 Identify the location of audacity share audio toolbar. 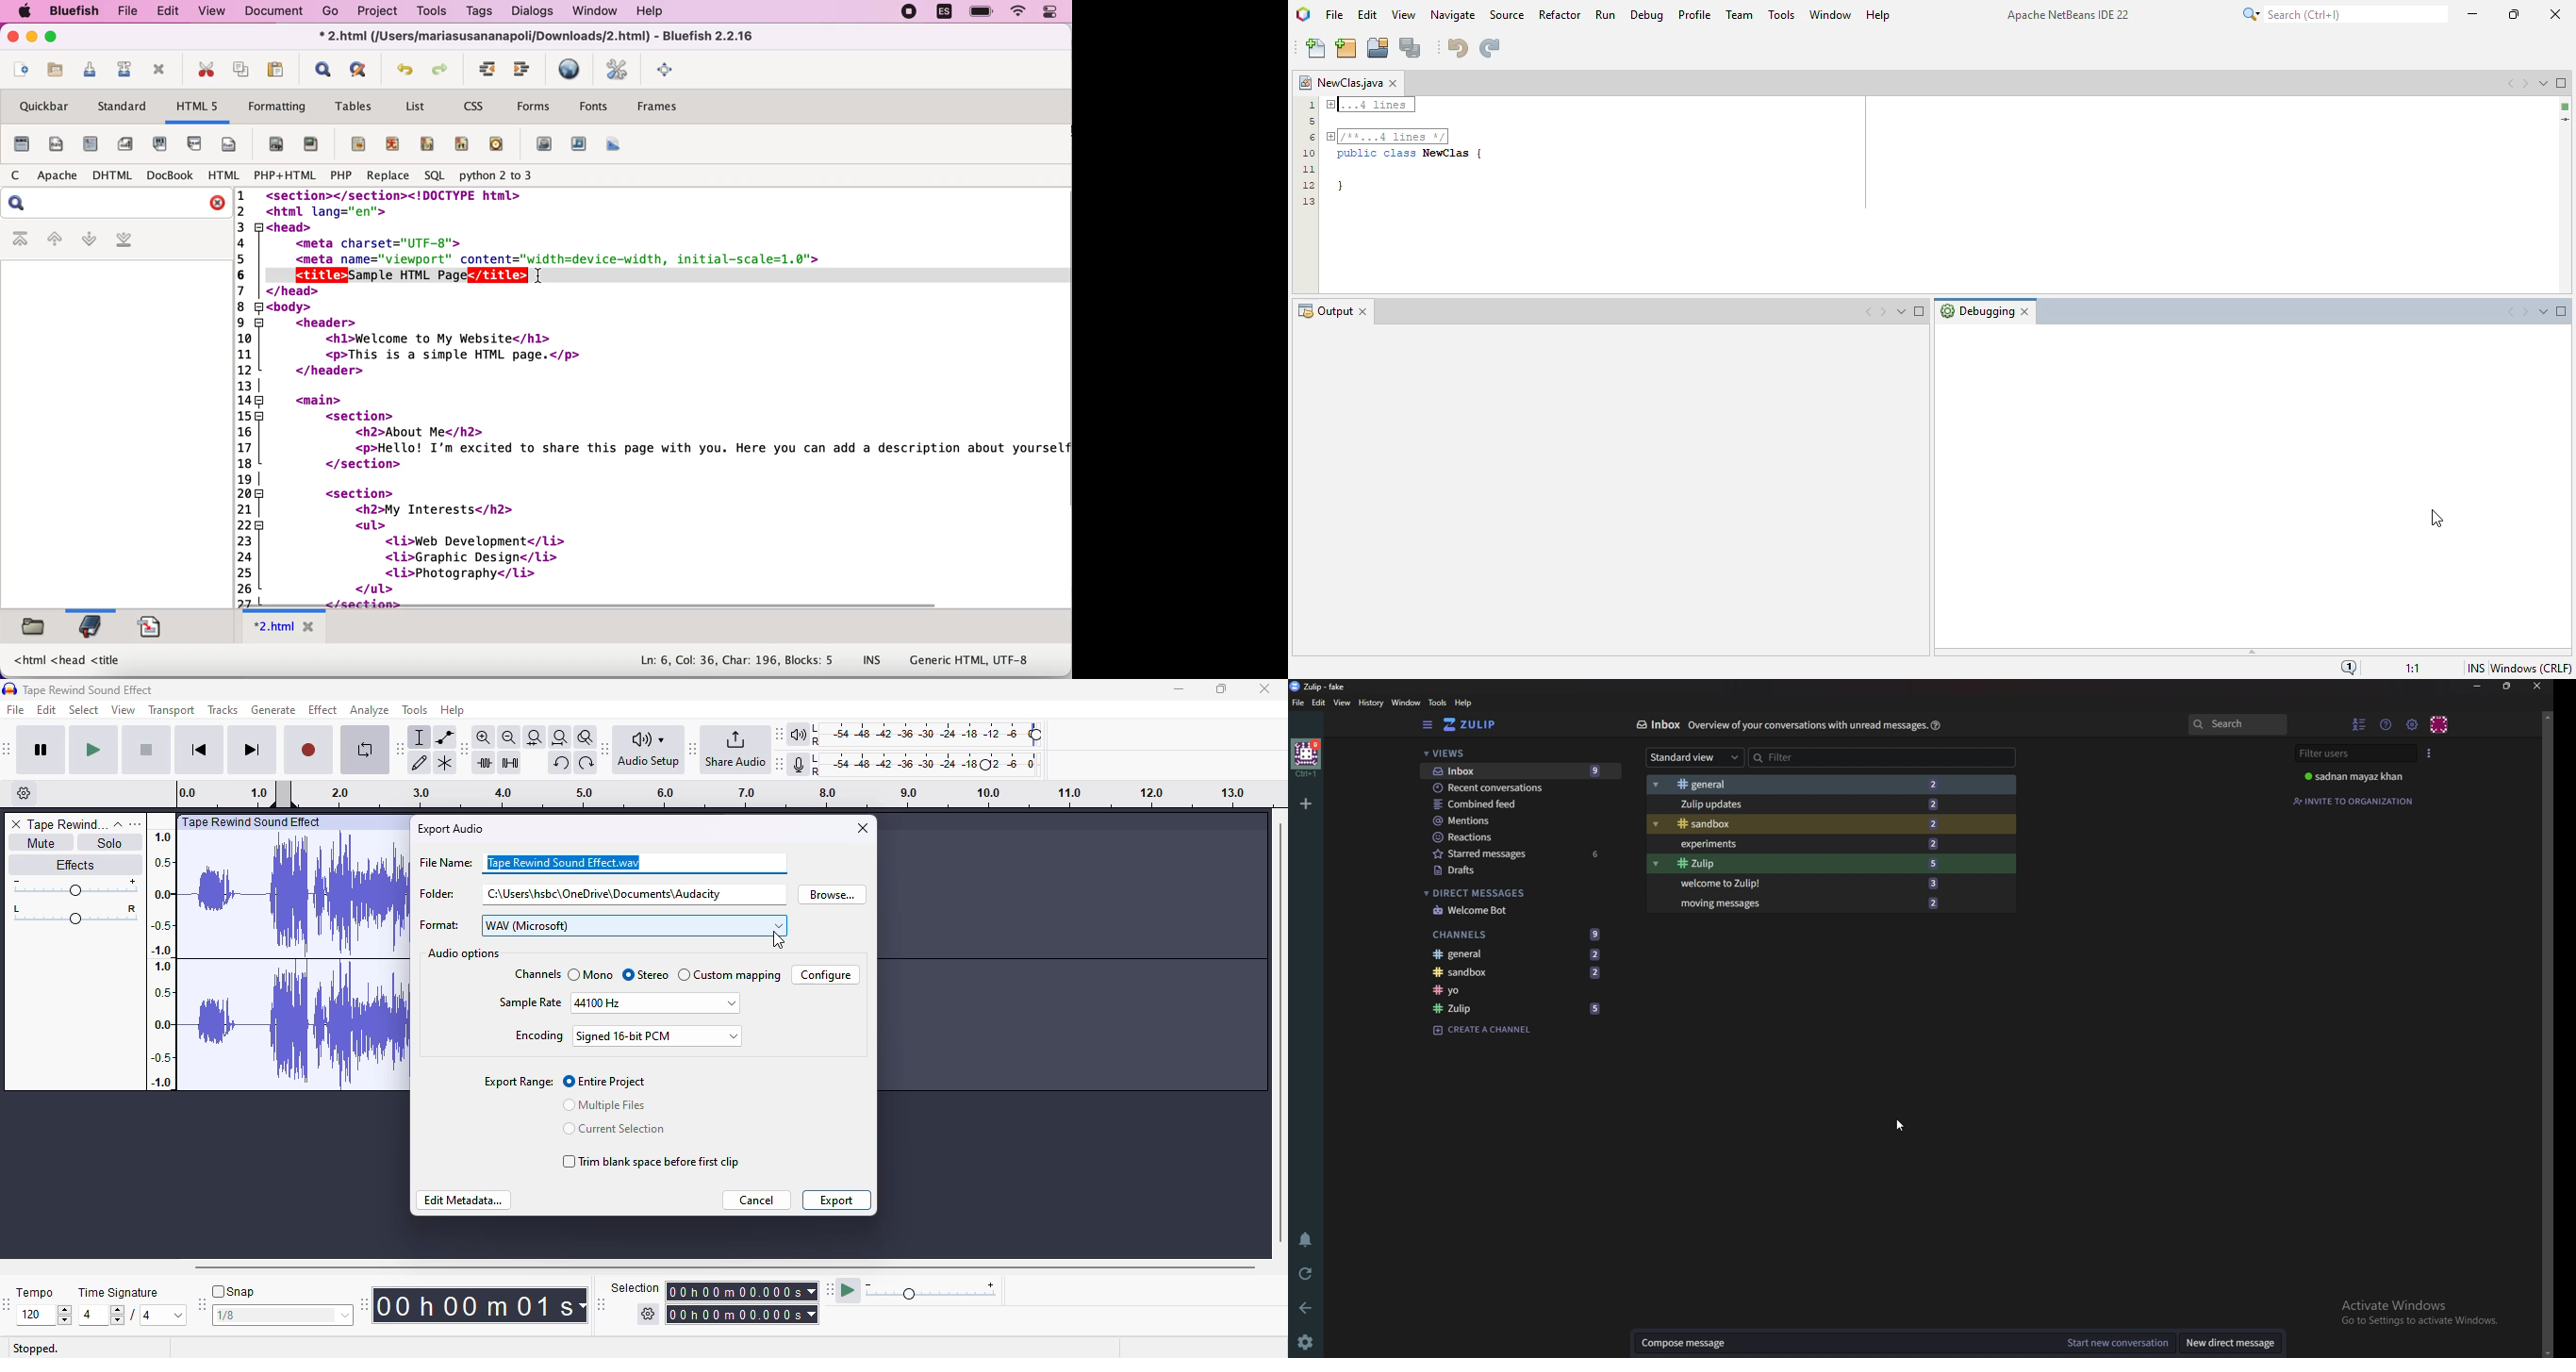
(730, 751).